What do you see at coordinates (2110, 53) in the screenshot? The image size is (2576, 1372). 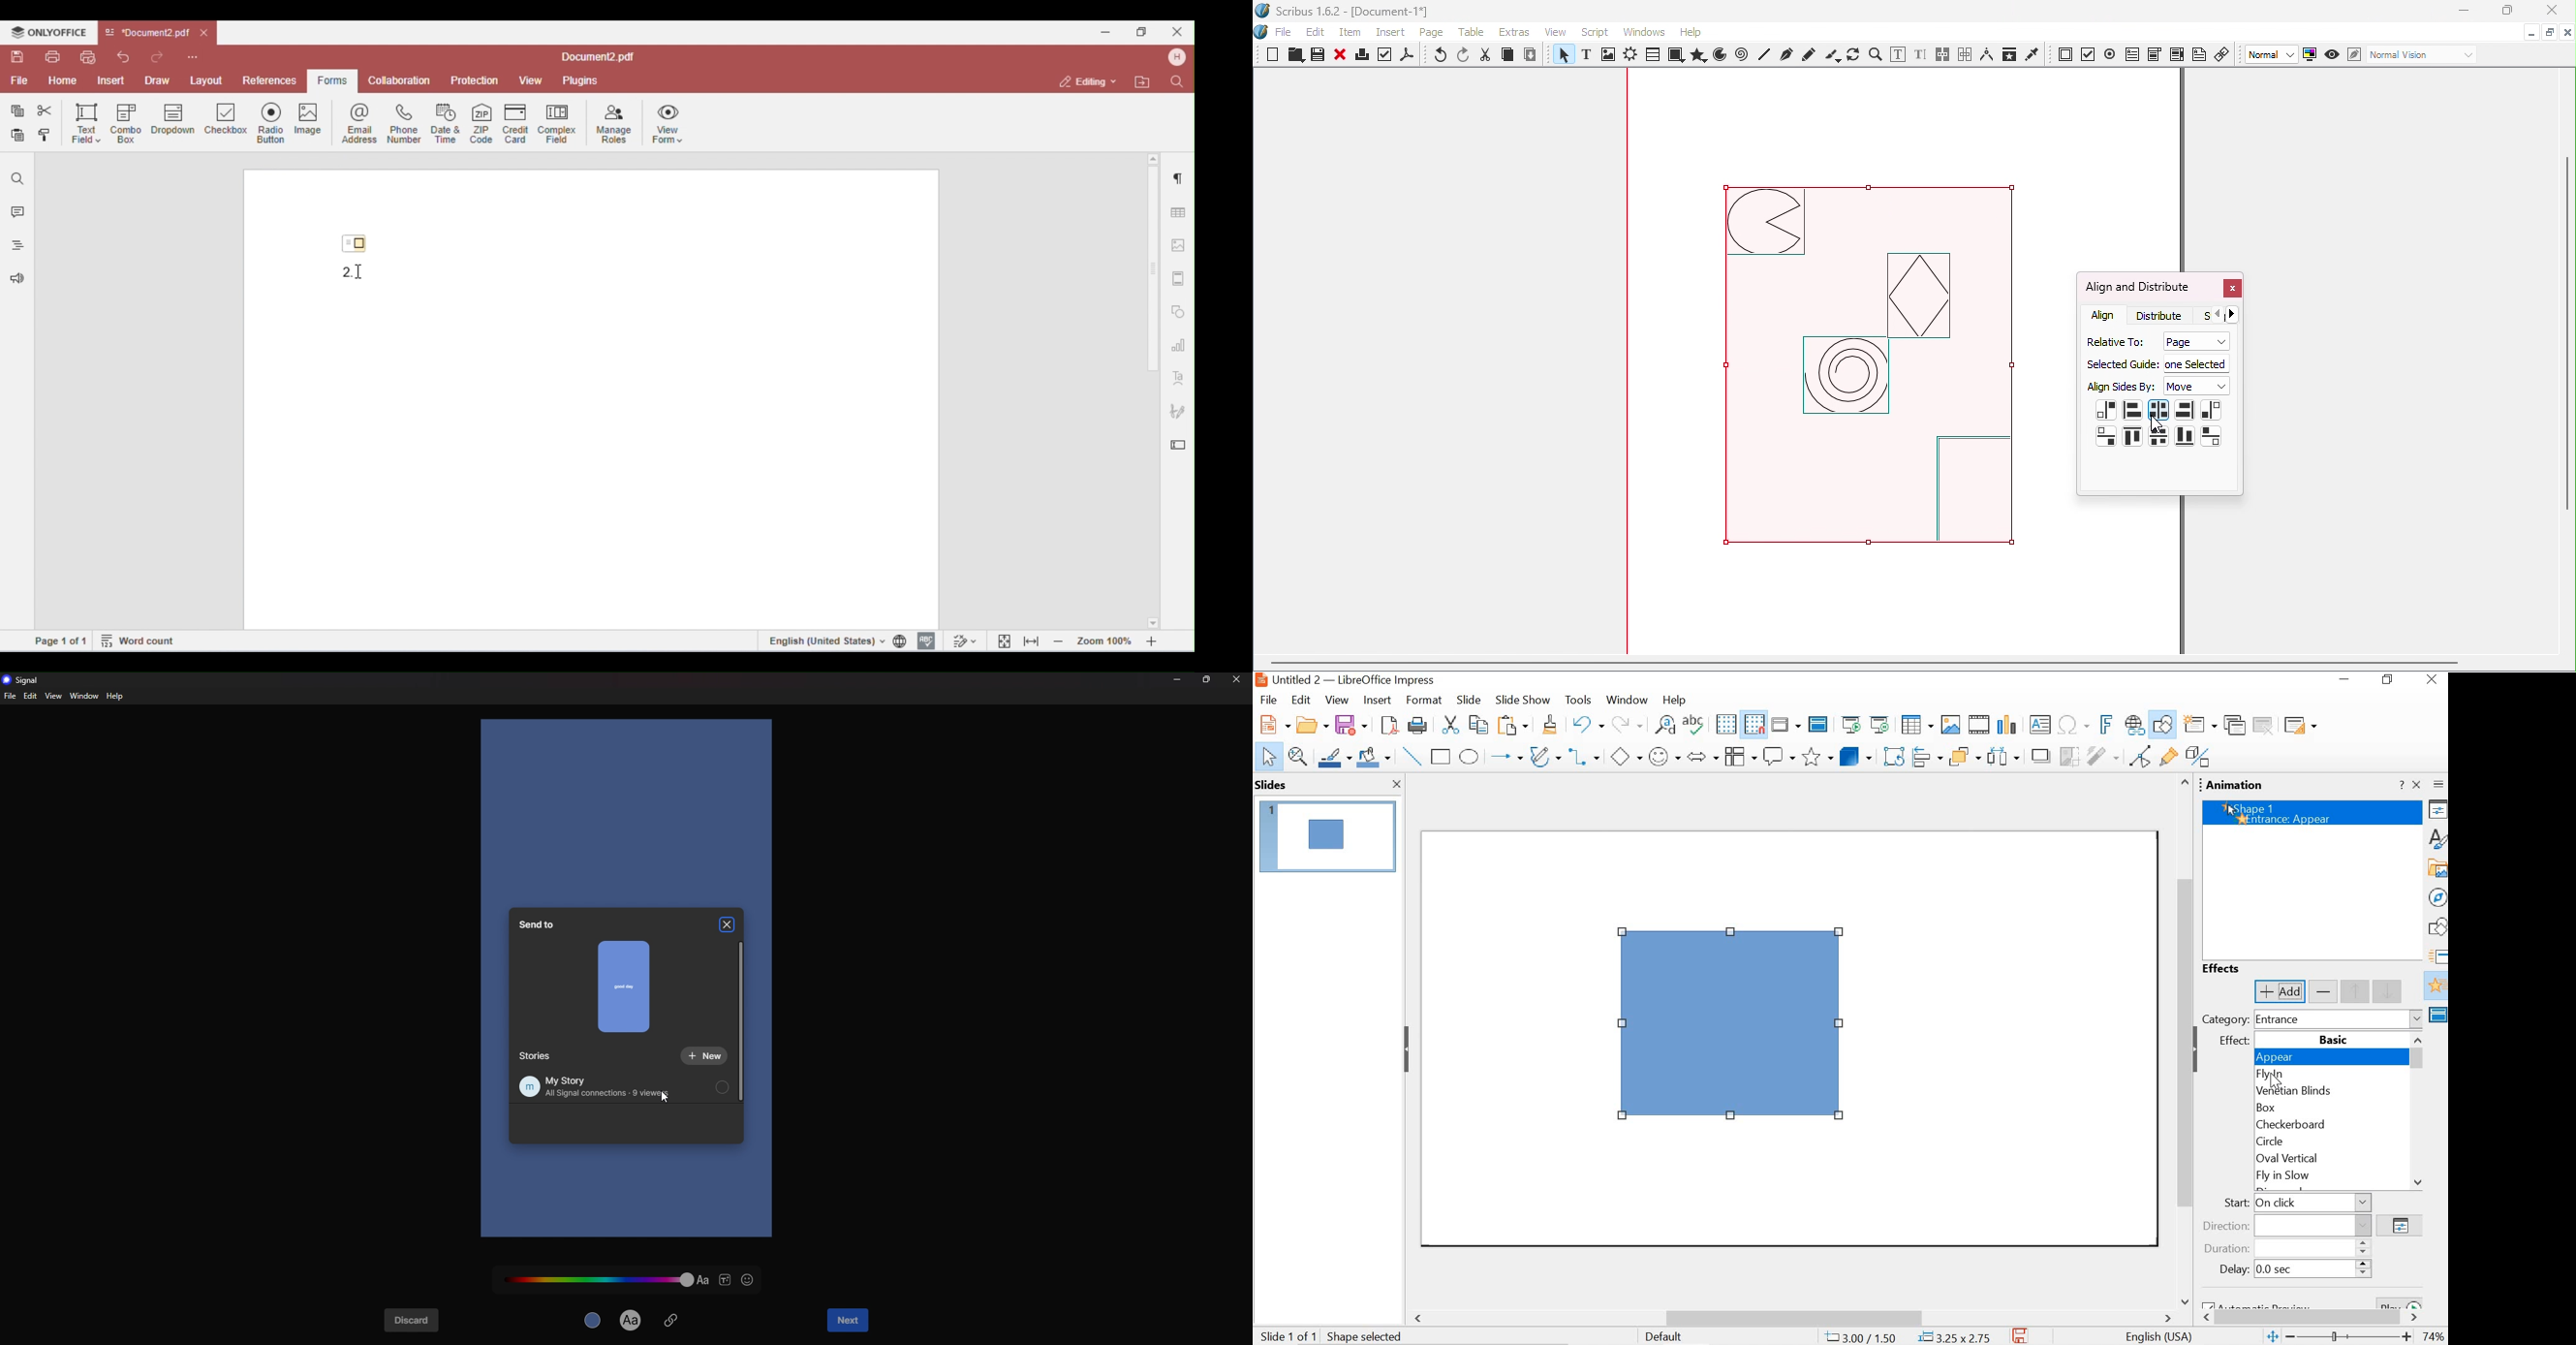 I see `PDF radio button` at bounding box center [2110, 53].